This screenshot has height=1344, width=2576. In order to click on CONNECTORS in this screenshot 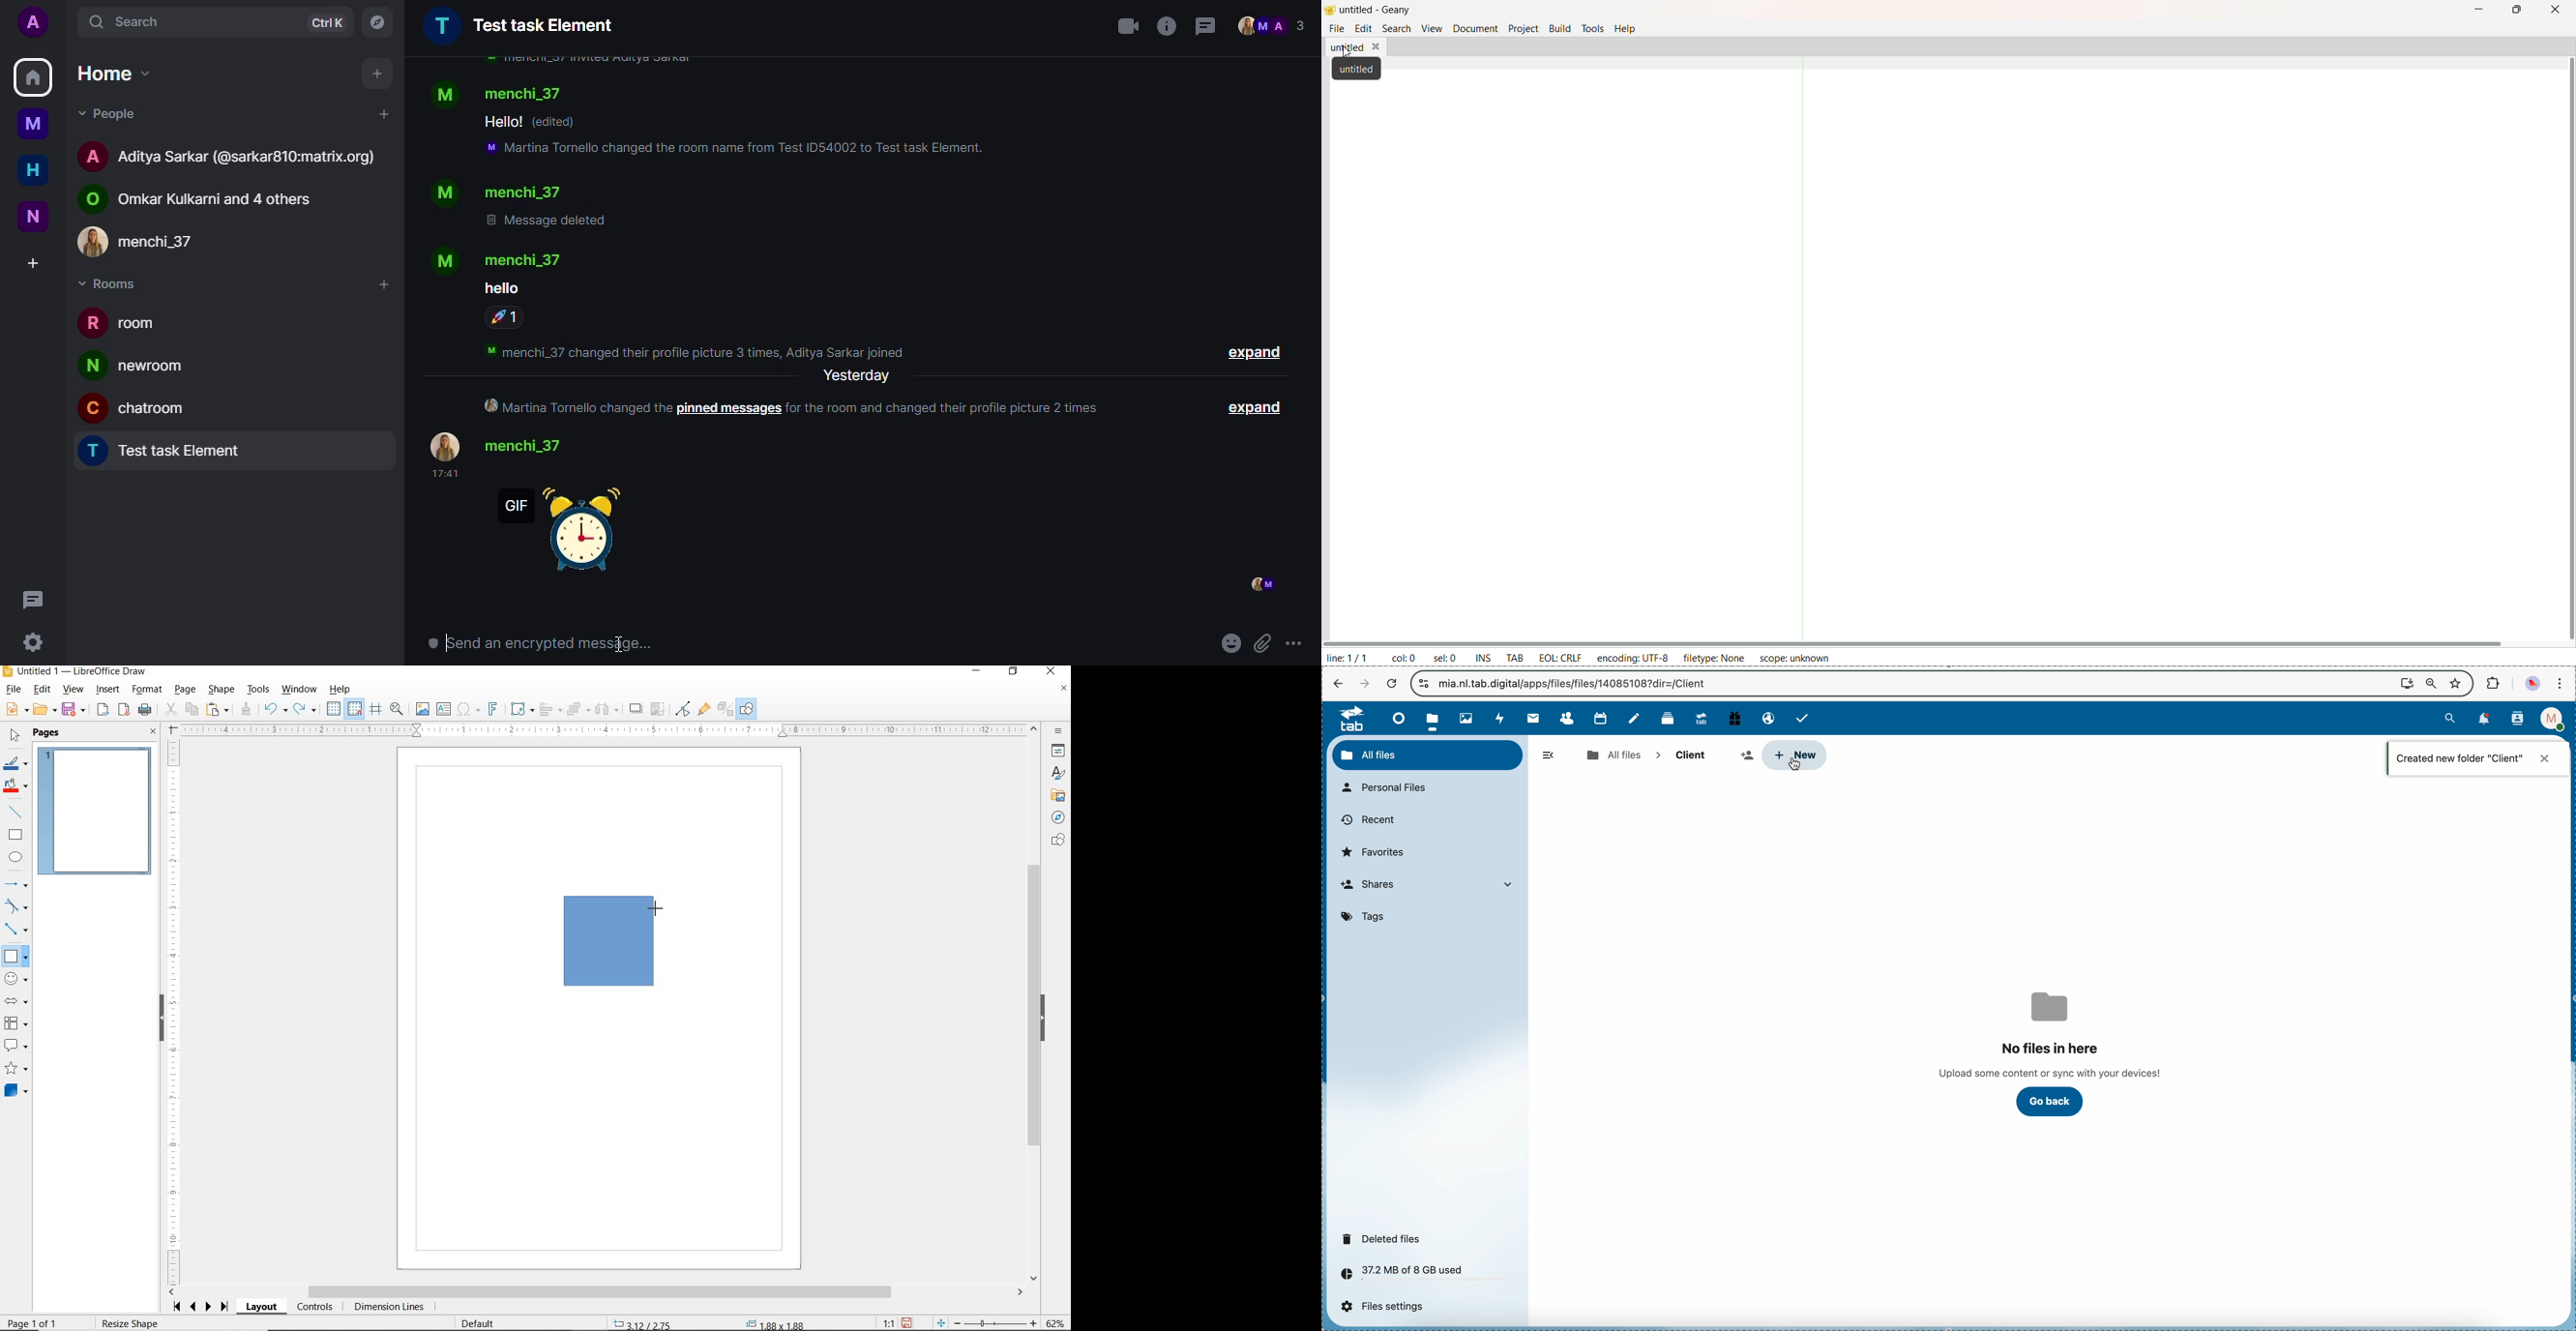, I will do `click(16, 930)`.